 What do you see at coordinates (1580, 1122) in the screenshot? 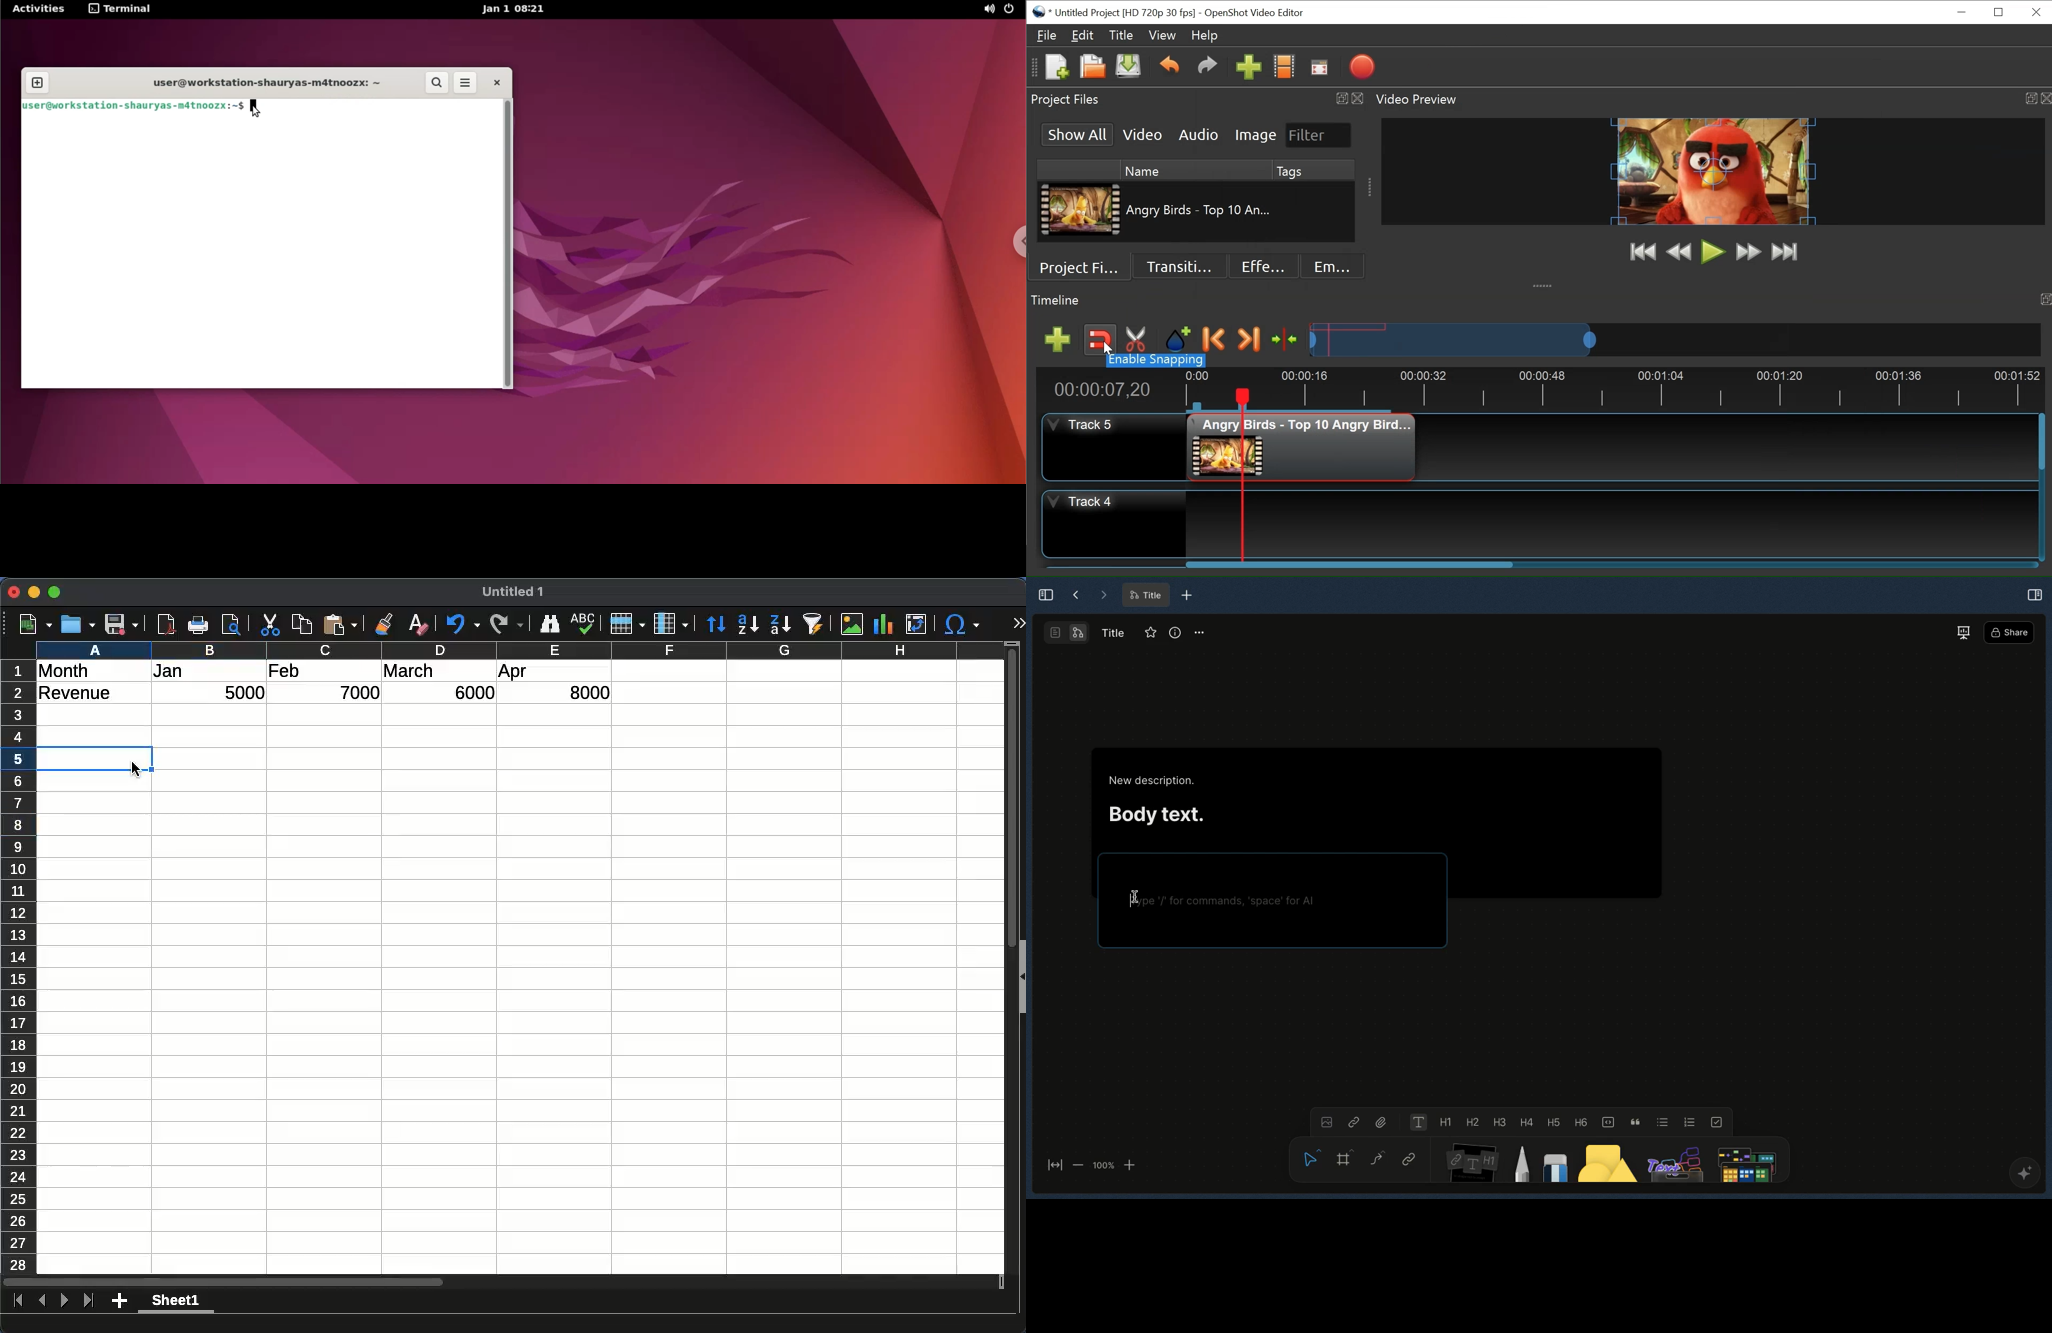
I see `Heading 6` at bounding box center [1580, 1122].